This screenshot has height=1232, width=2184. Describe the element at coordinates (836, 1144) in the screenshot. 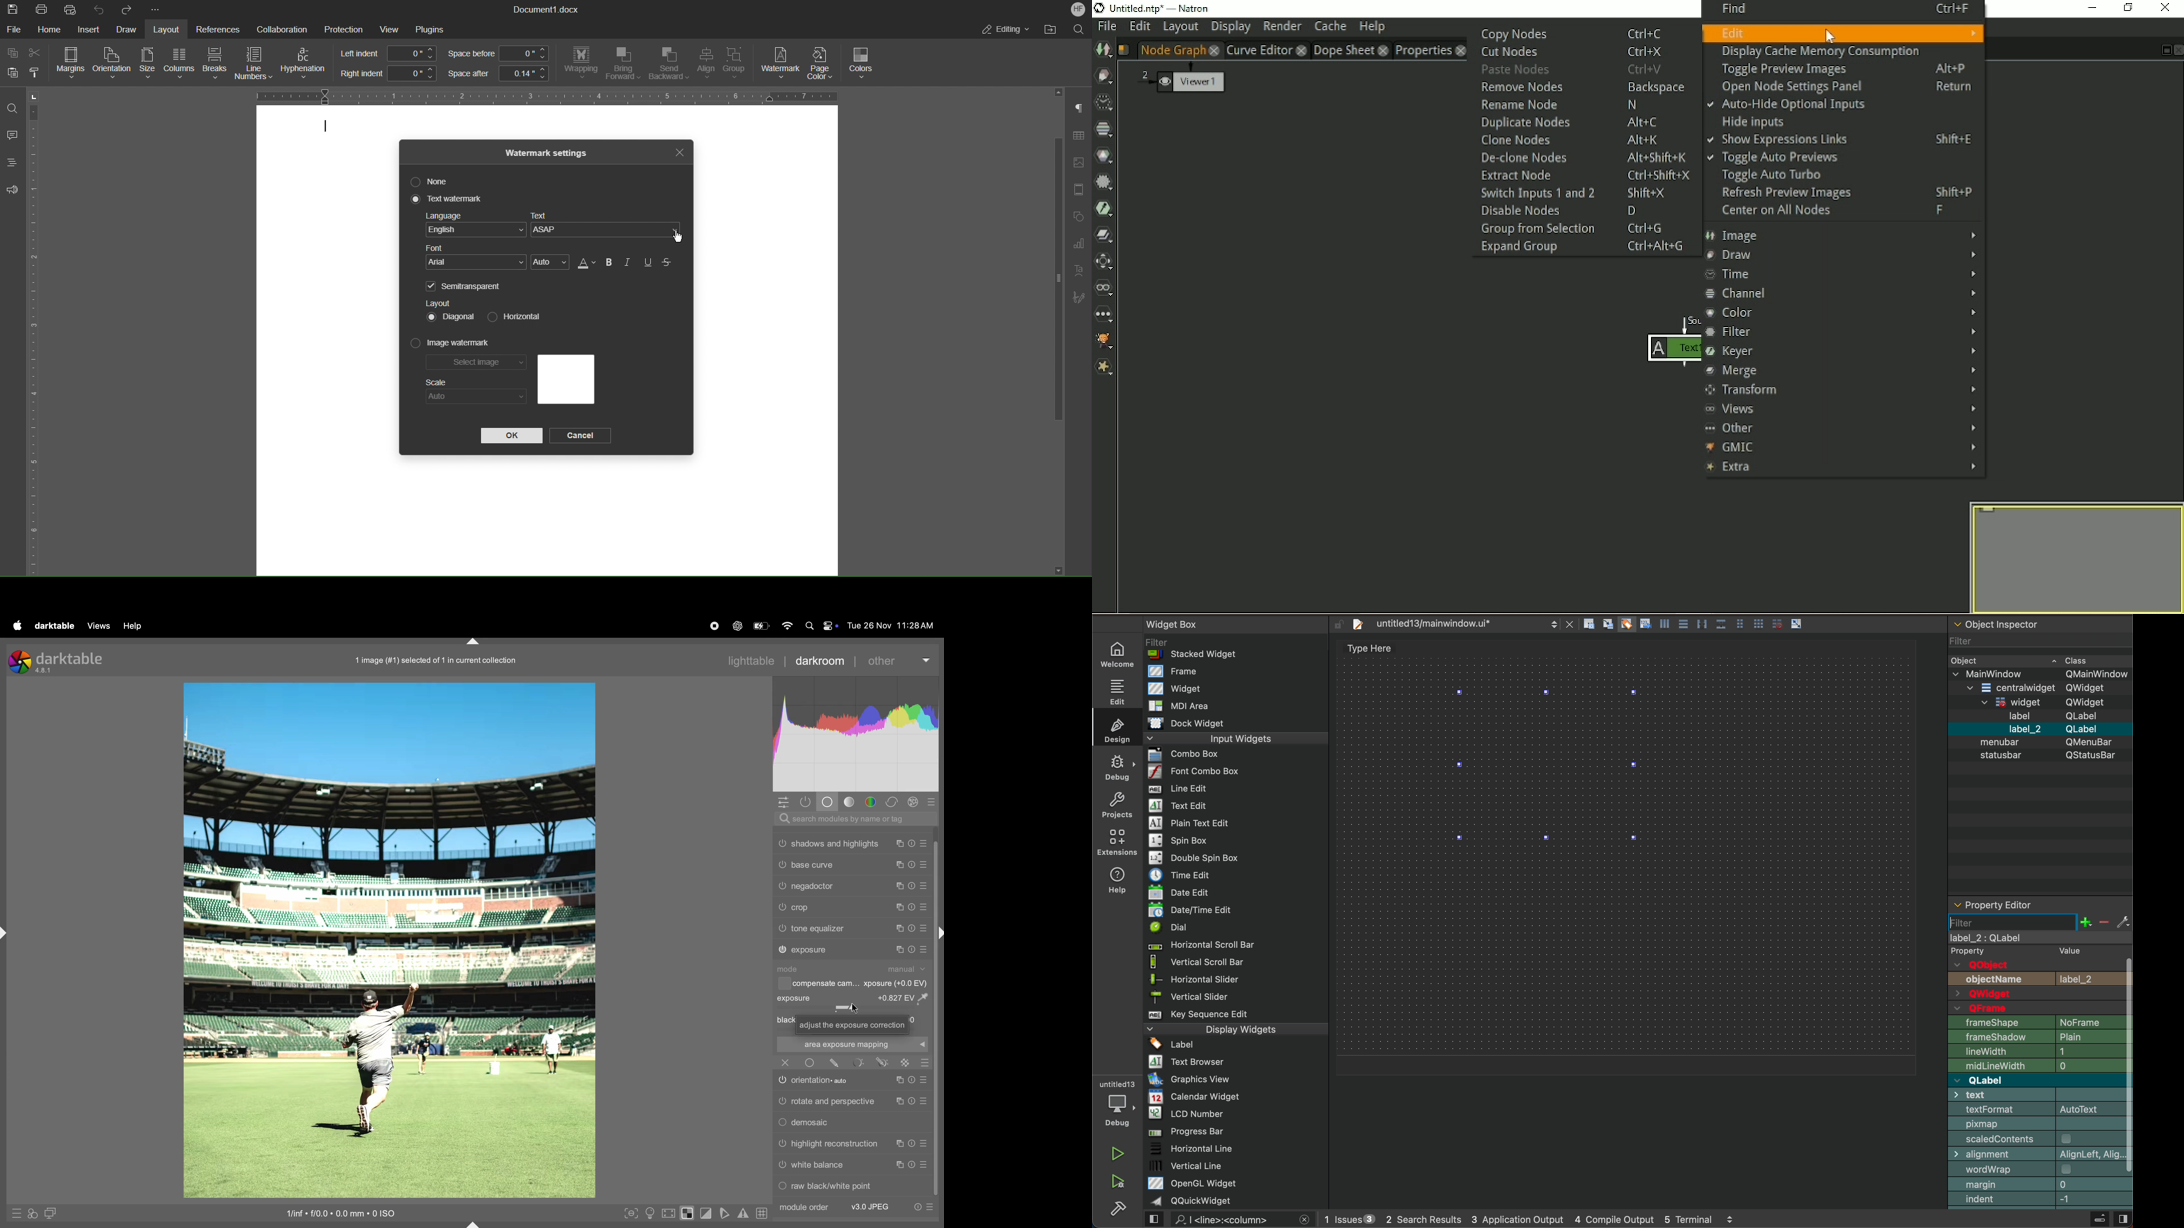

I see `highlight reconstruction` at that location.